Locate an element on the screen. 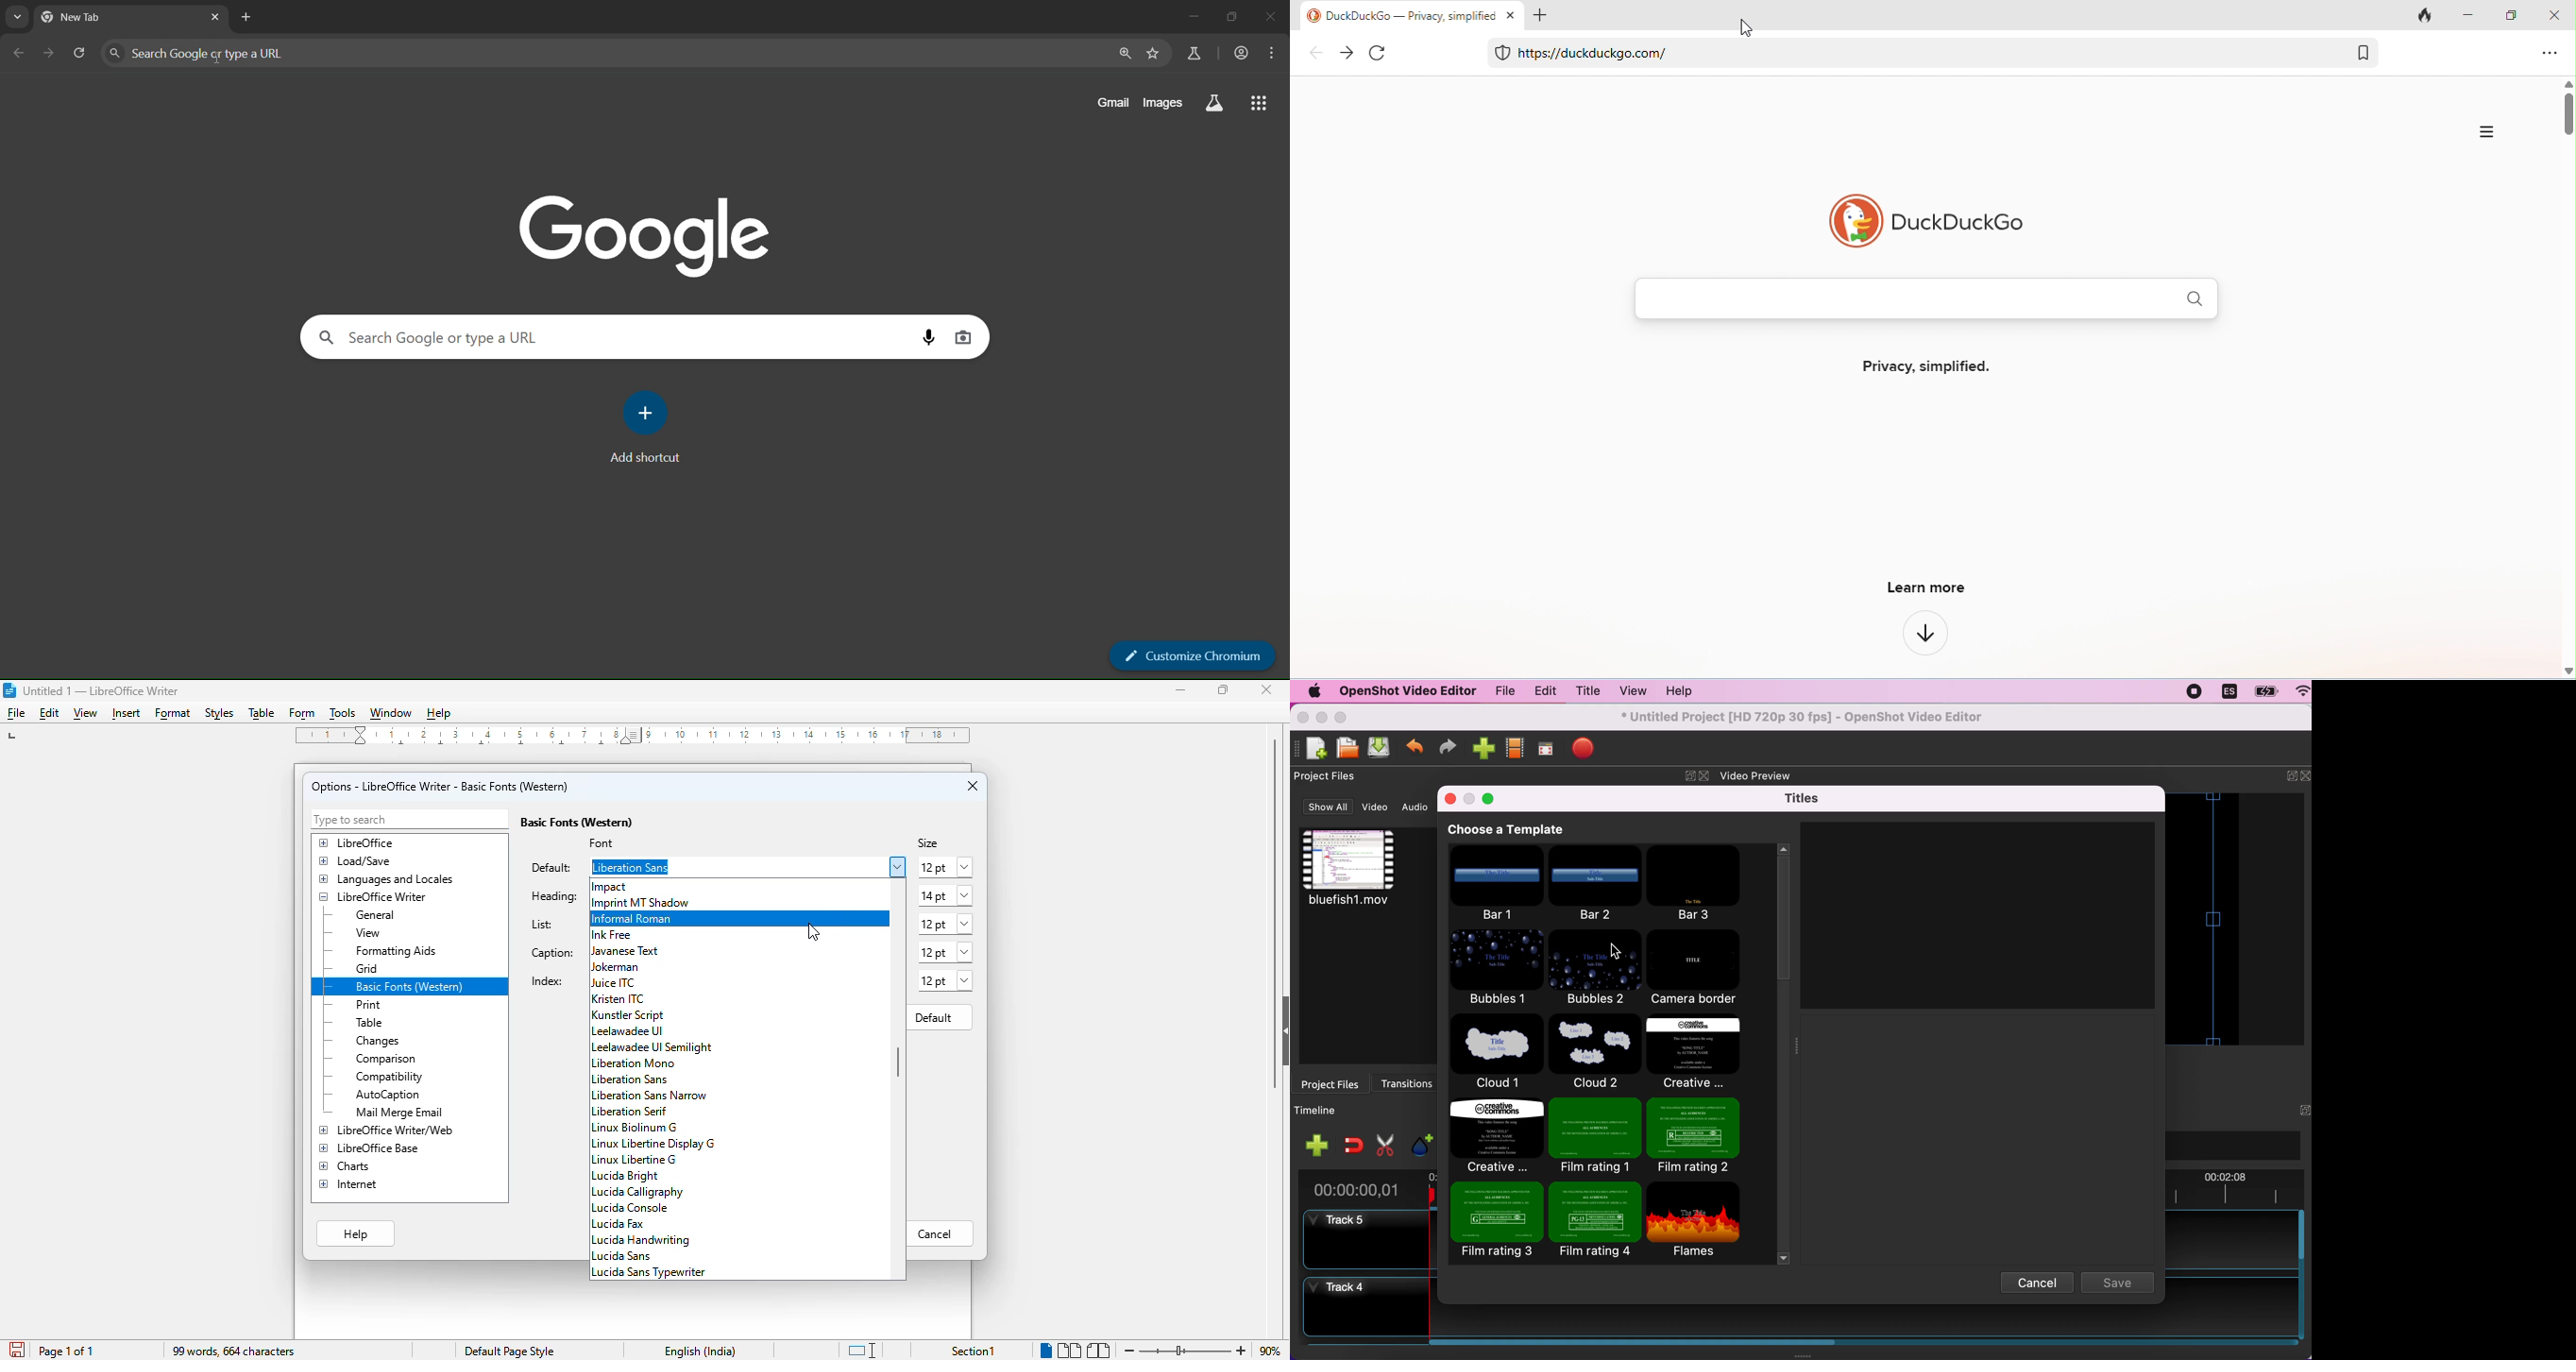 Image resolution: width=2576 pixels, height=1372 pixels. save project is located at coordinates (1378, 748).